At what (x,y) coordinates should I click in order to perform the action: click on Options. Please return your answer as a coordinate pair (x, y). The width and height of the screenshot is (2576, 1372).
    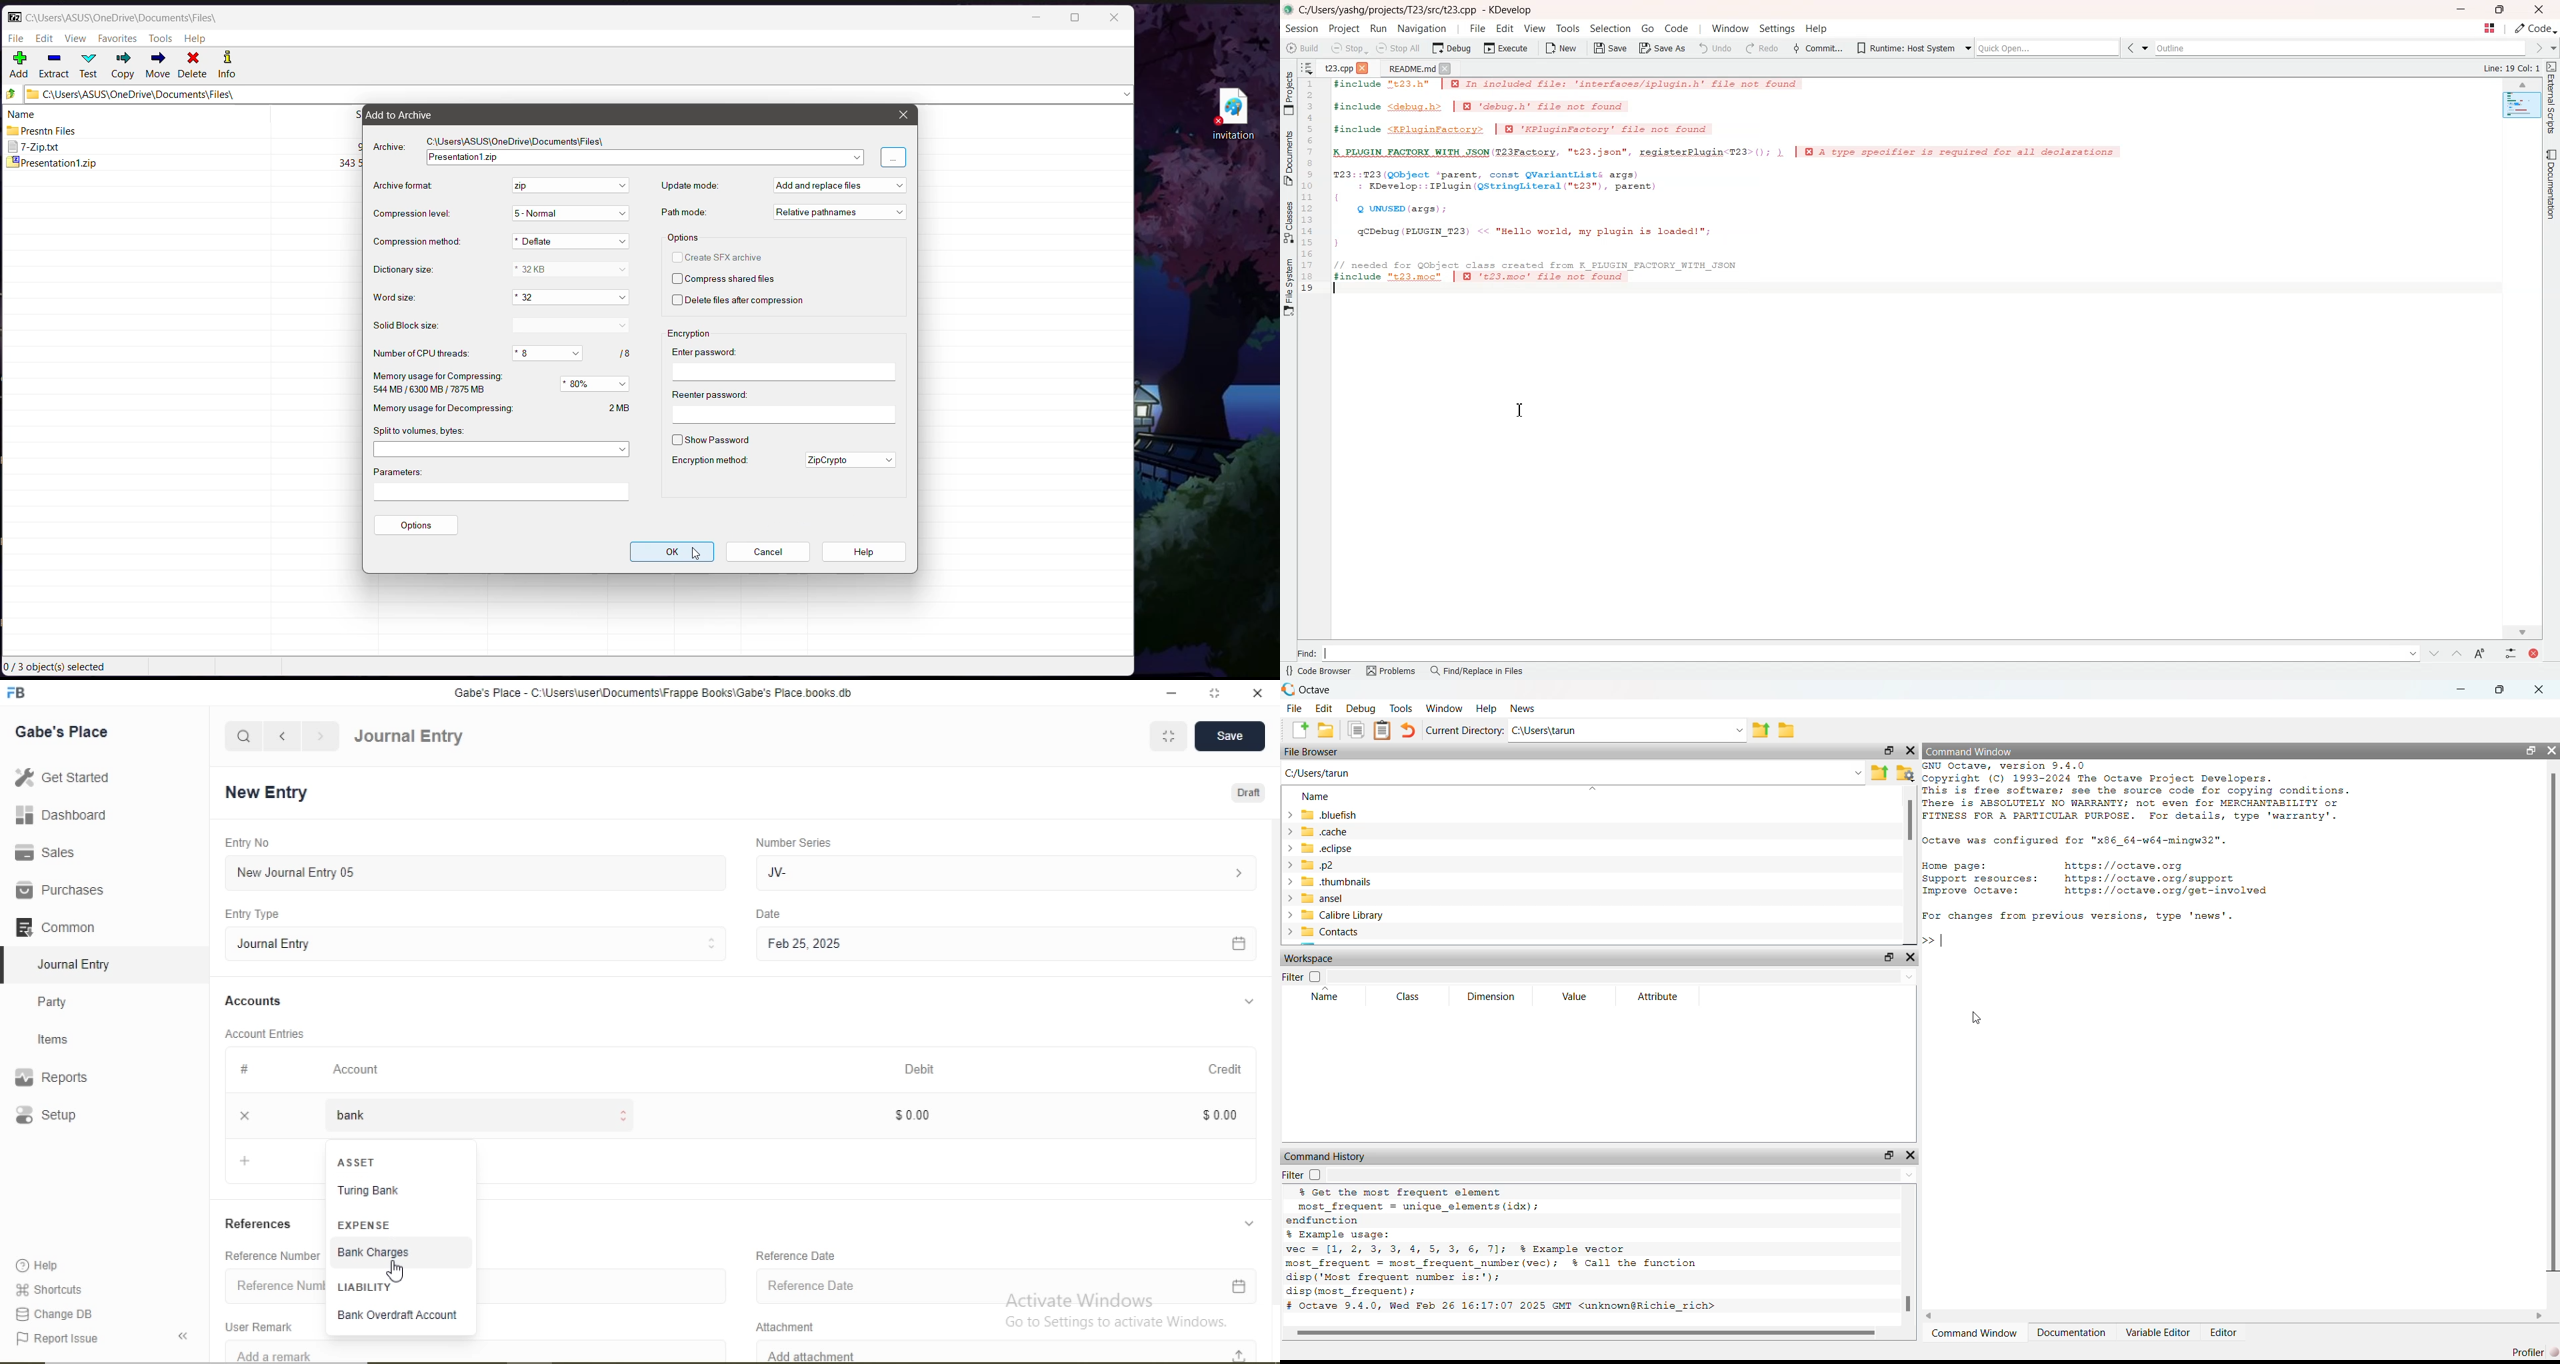
    Looking at the image, I should click on (685, 237).